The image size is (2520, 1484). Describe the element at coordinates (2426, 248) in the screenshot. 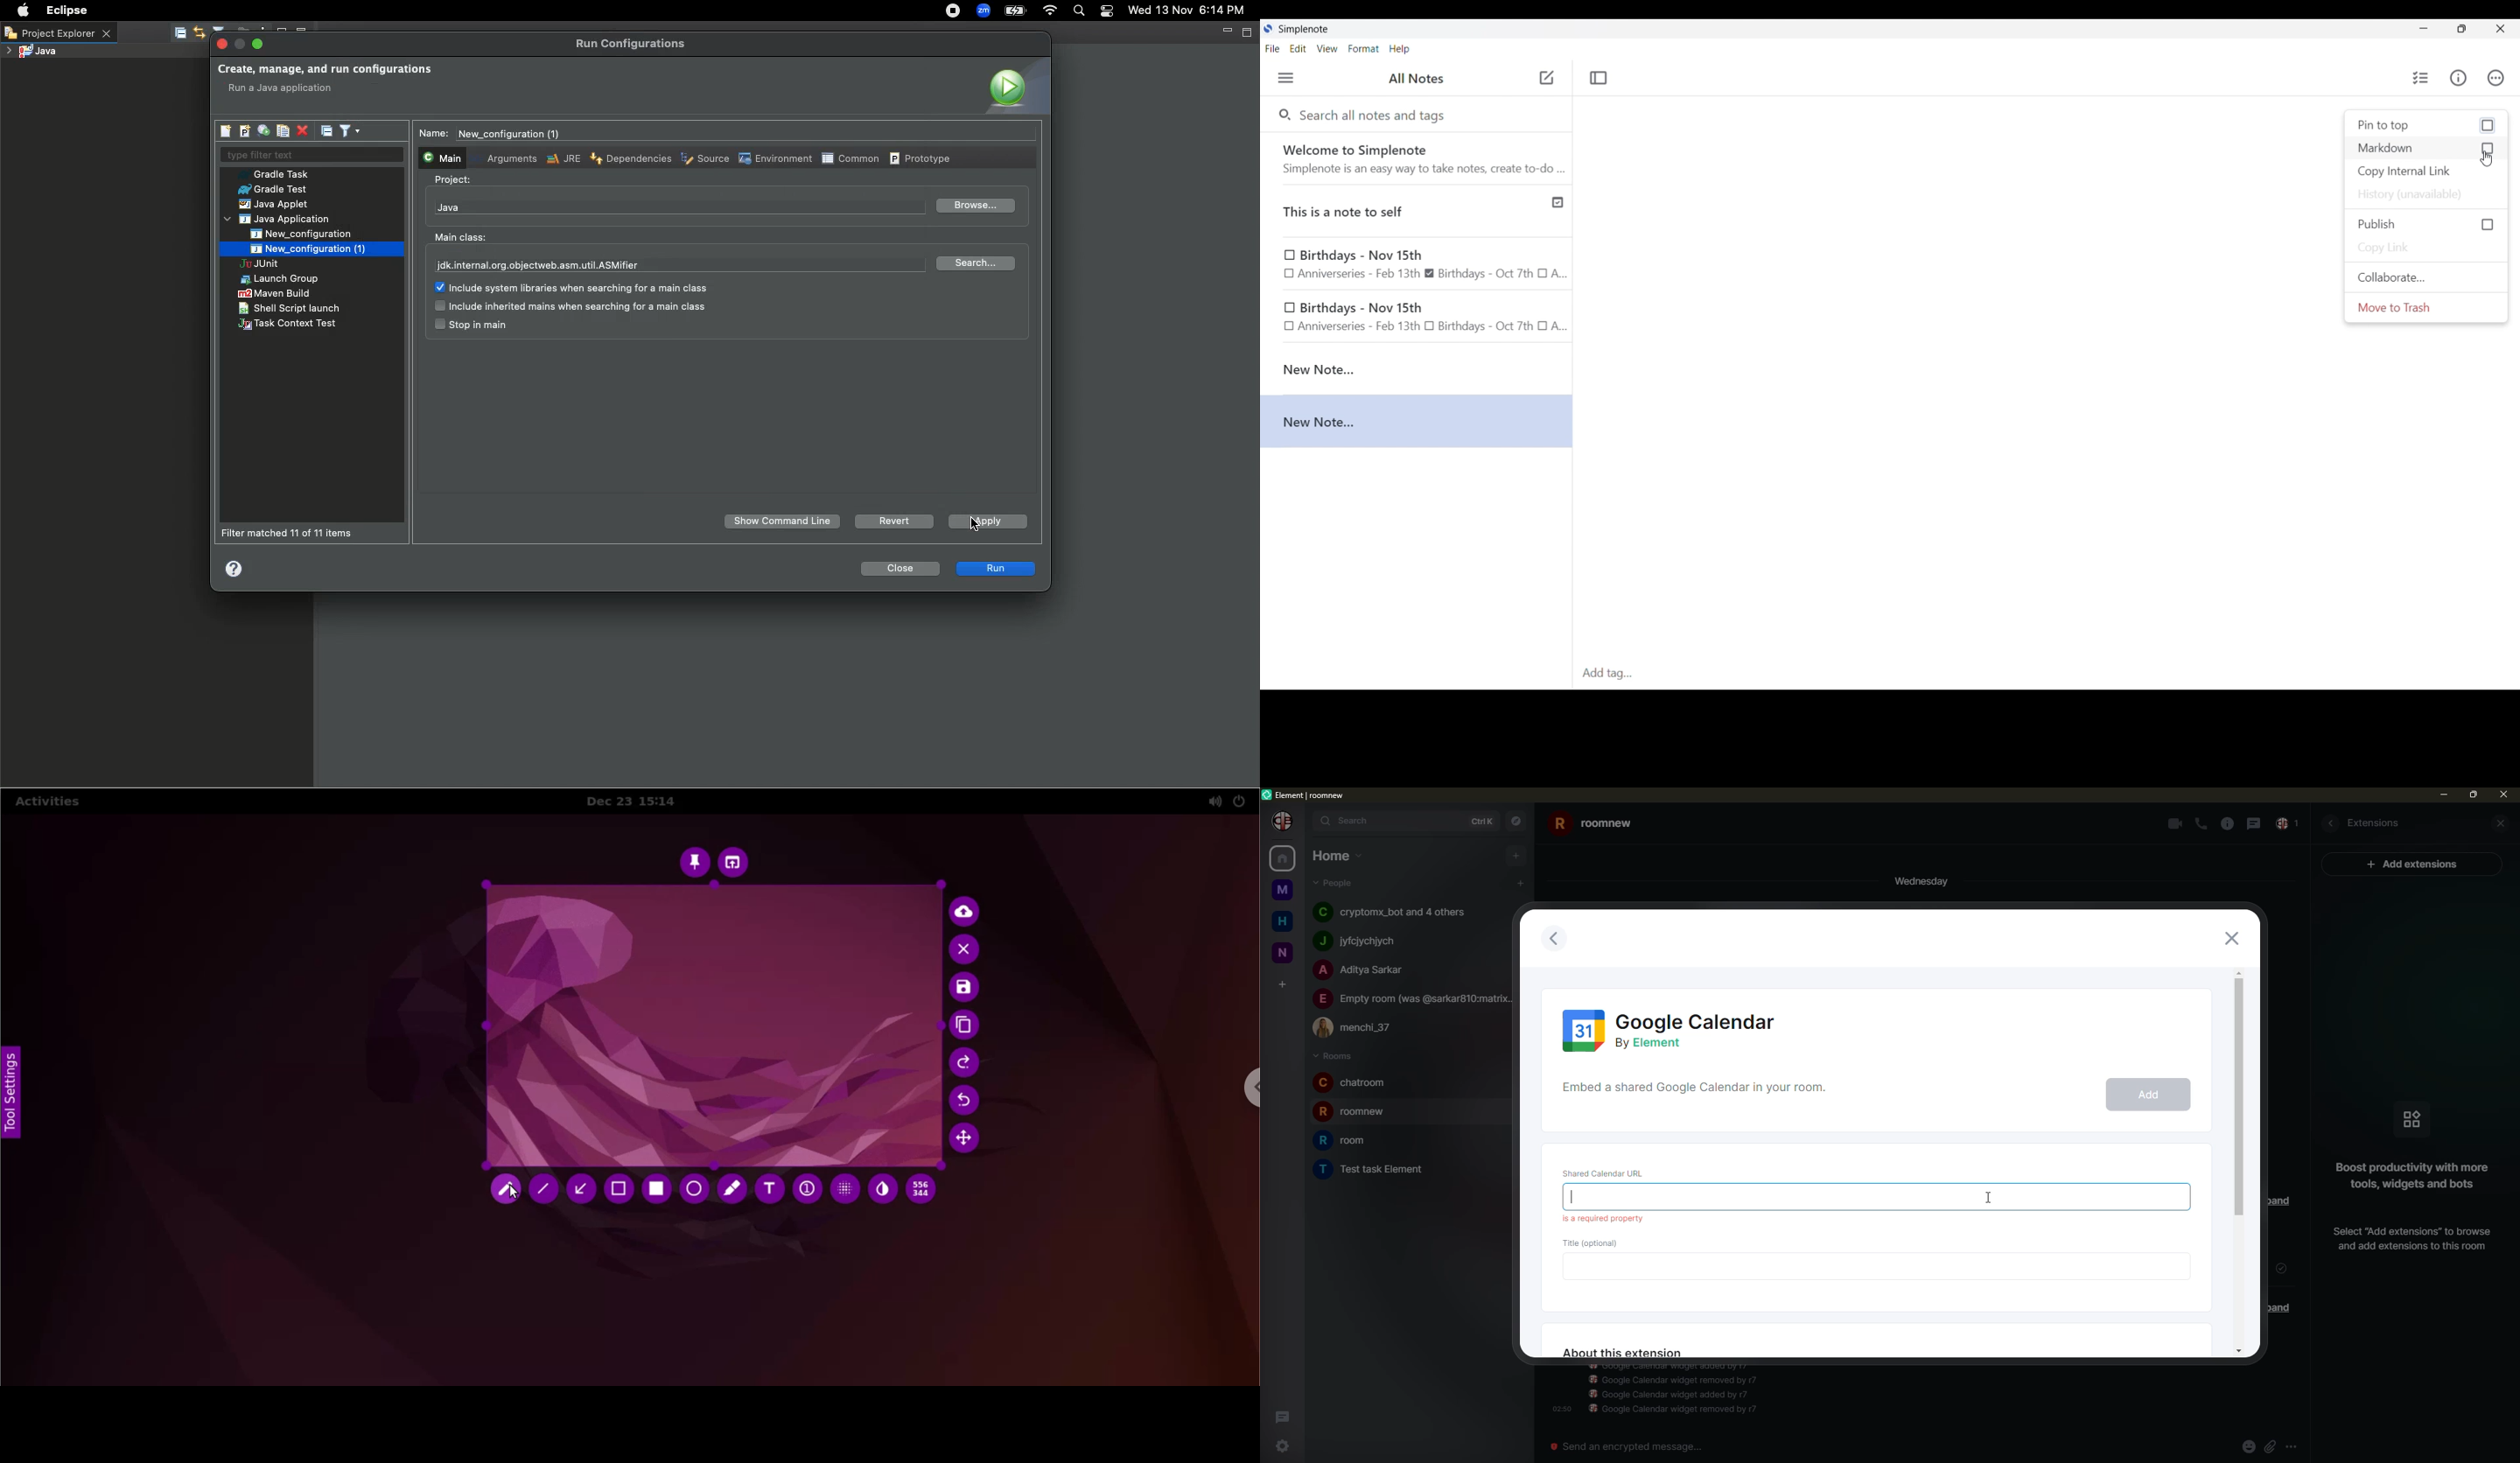

I see `Copy link` at that location.